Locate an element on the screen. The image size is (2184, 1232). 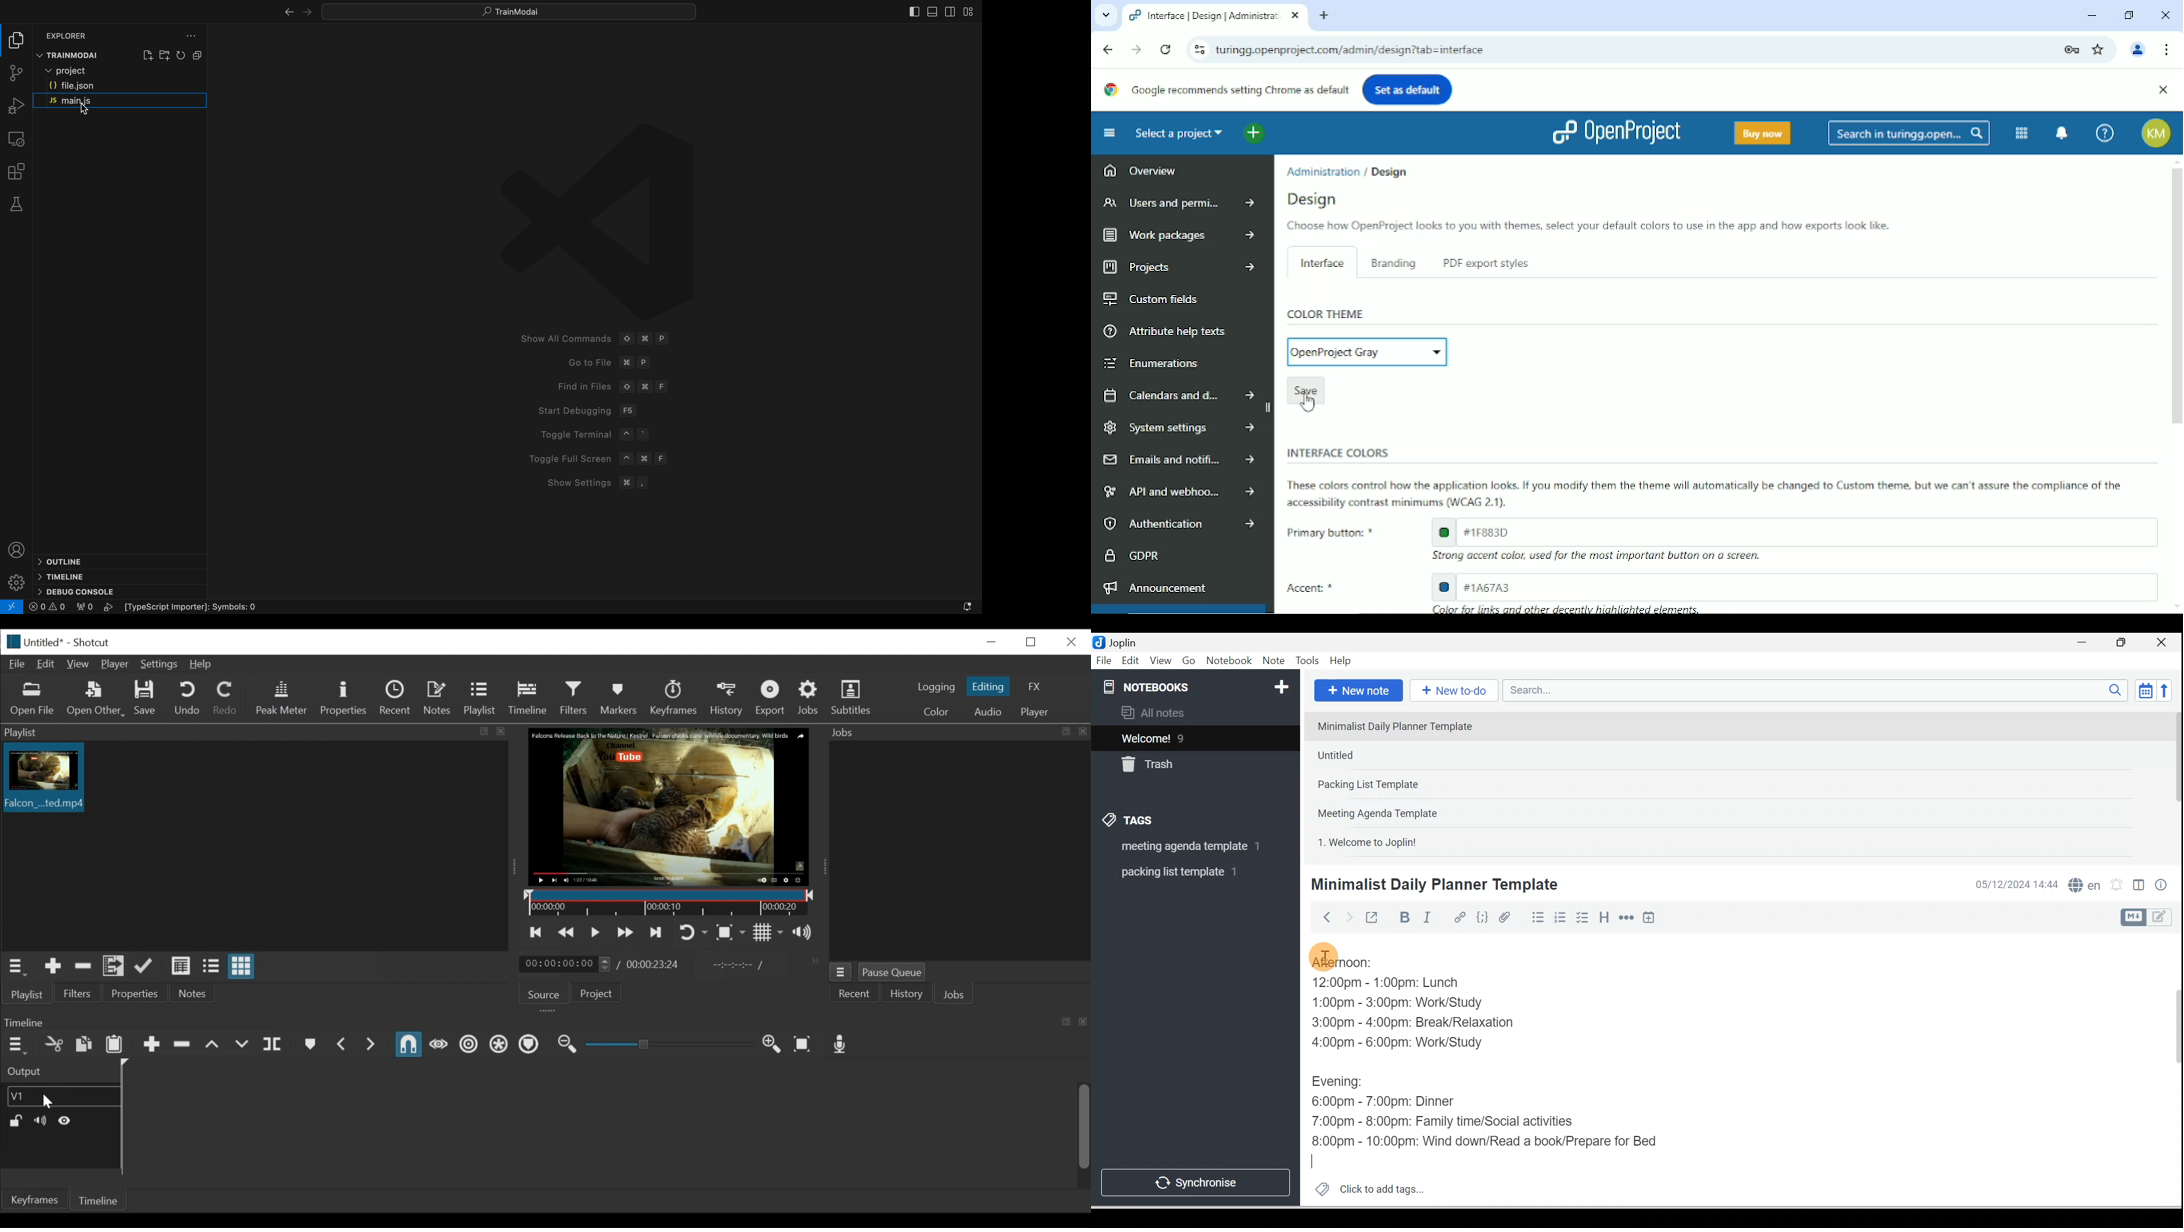
New note is located at coordinates (1356, 691).